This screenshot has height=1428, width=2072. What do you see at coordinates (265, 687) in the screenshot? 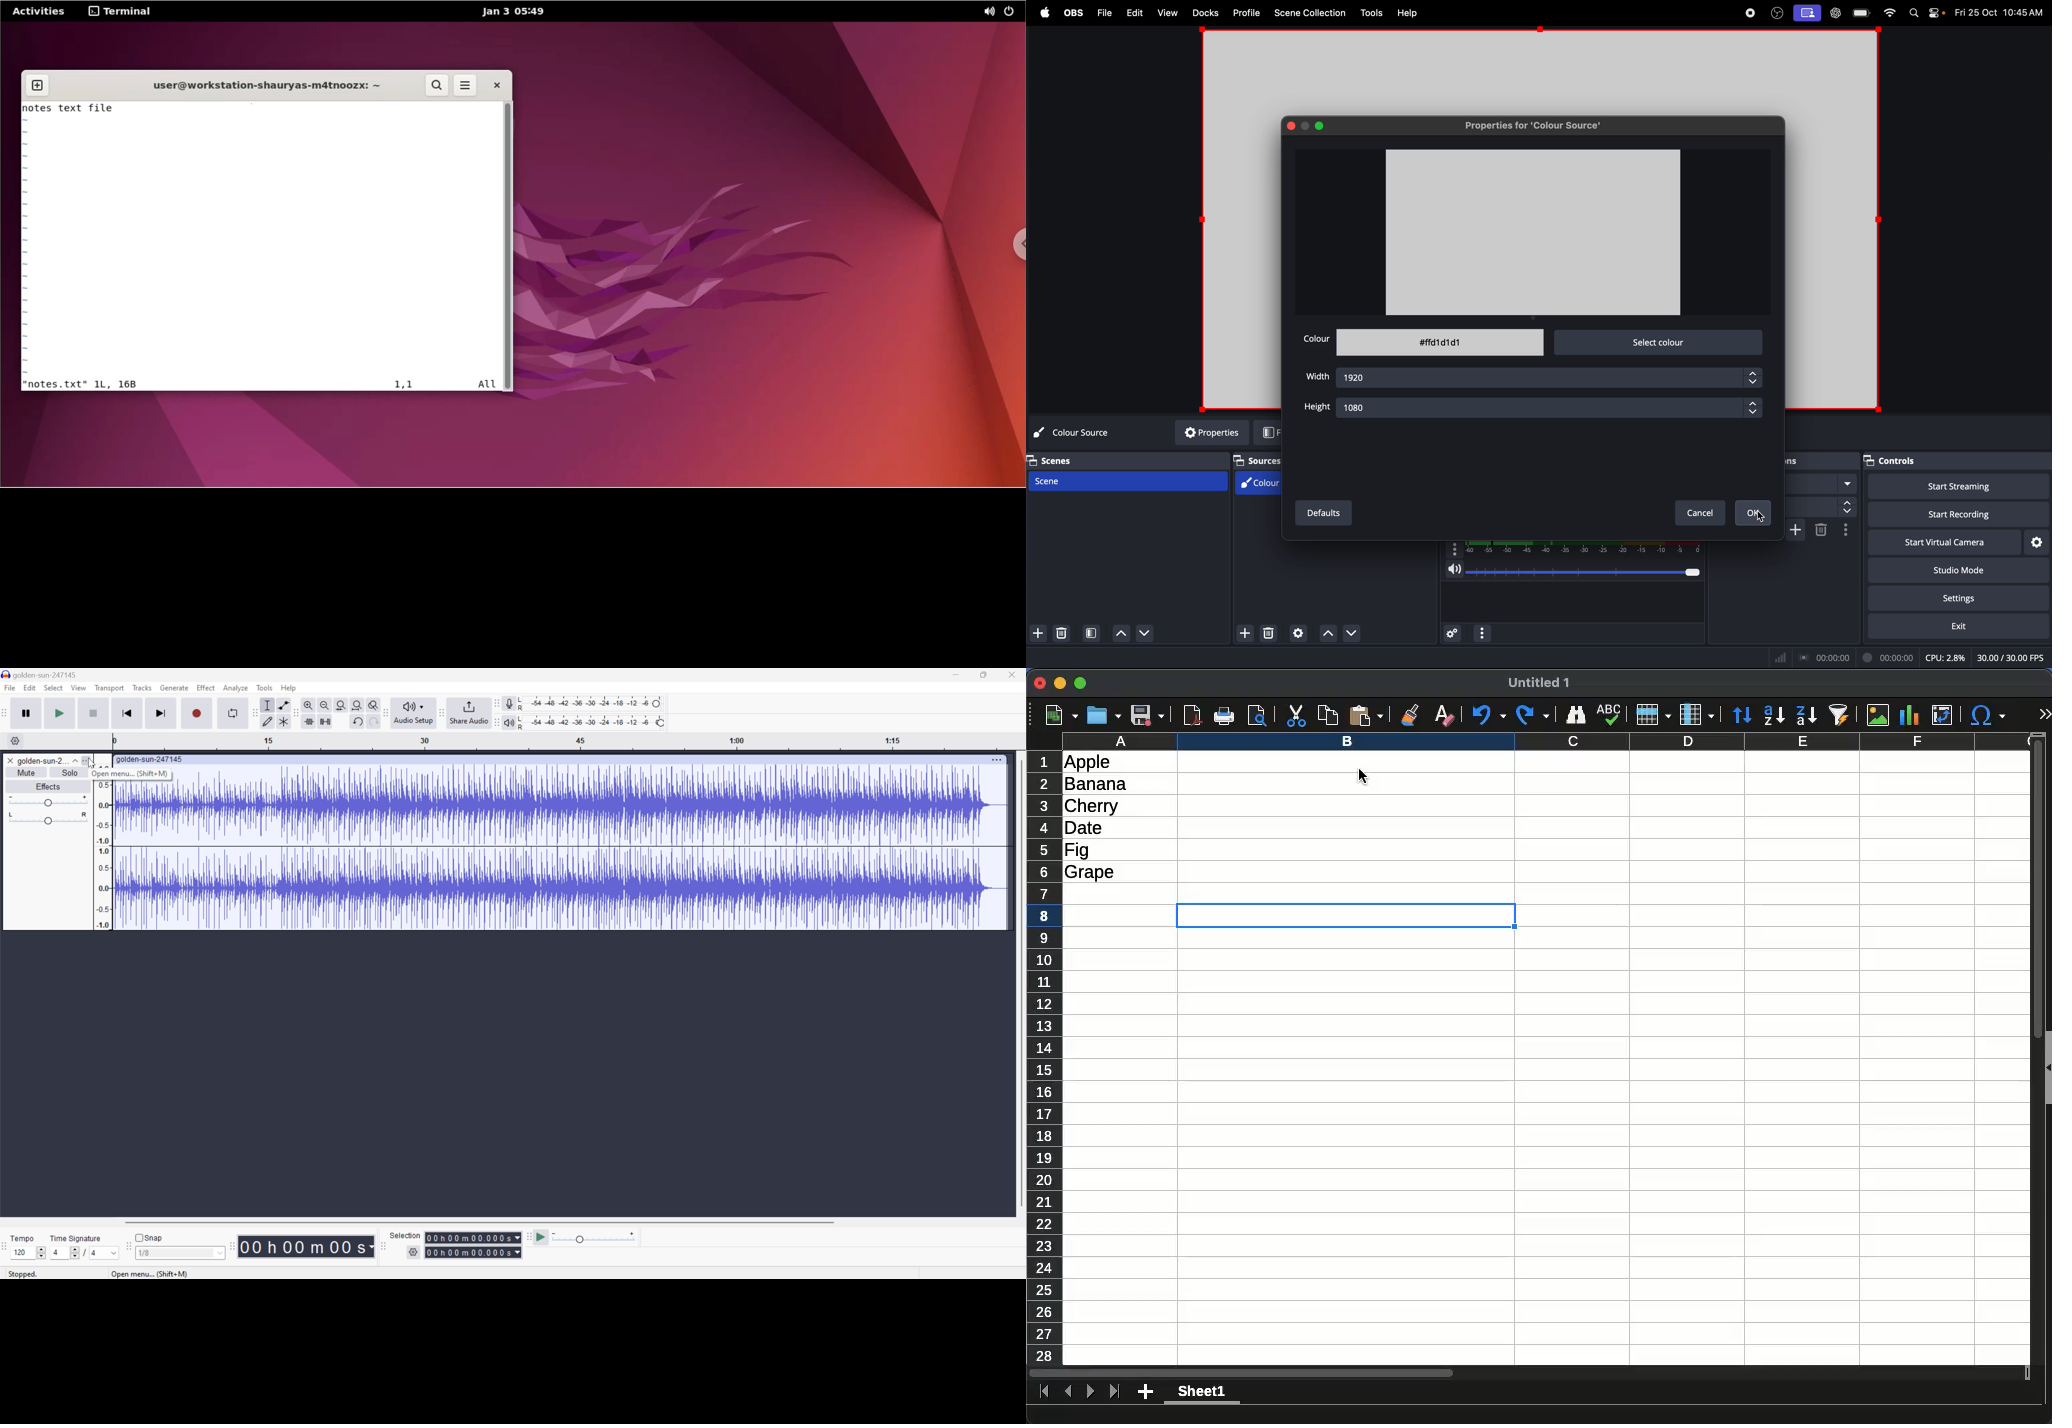
I see `Tools` at bounding box center [265, 687].